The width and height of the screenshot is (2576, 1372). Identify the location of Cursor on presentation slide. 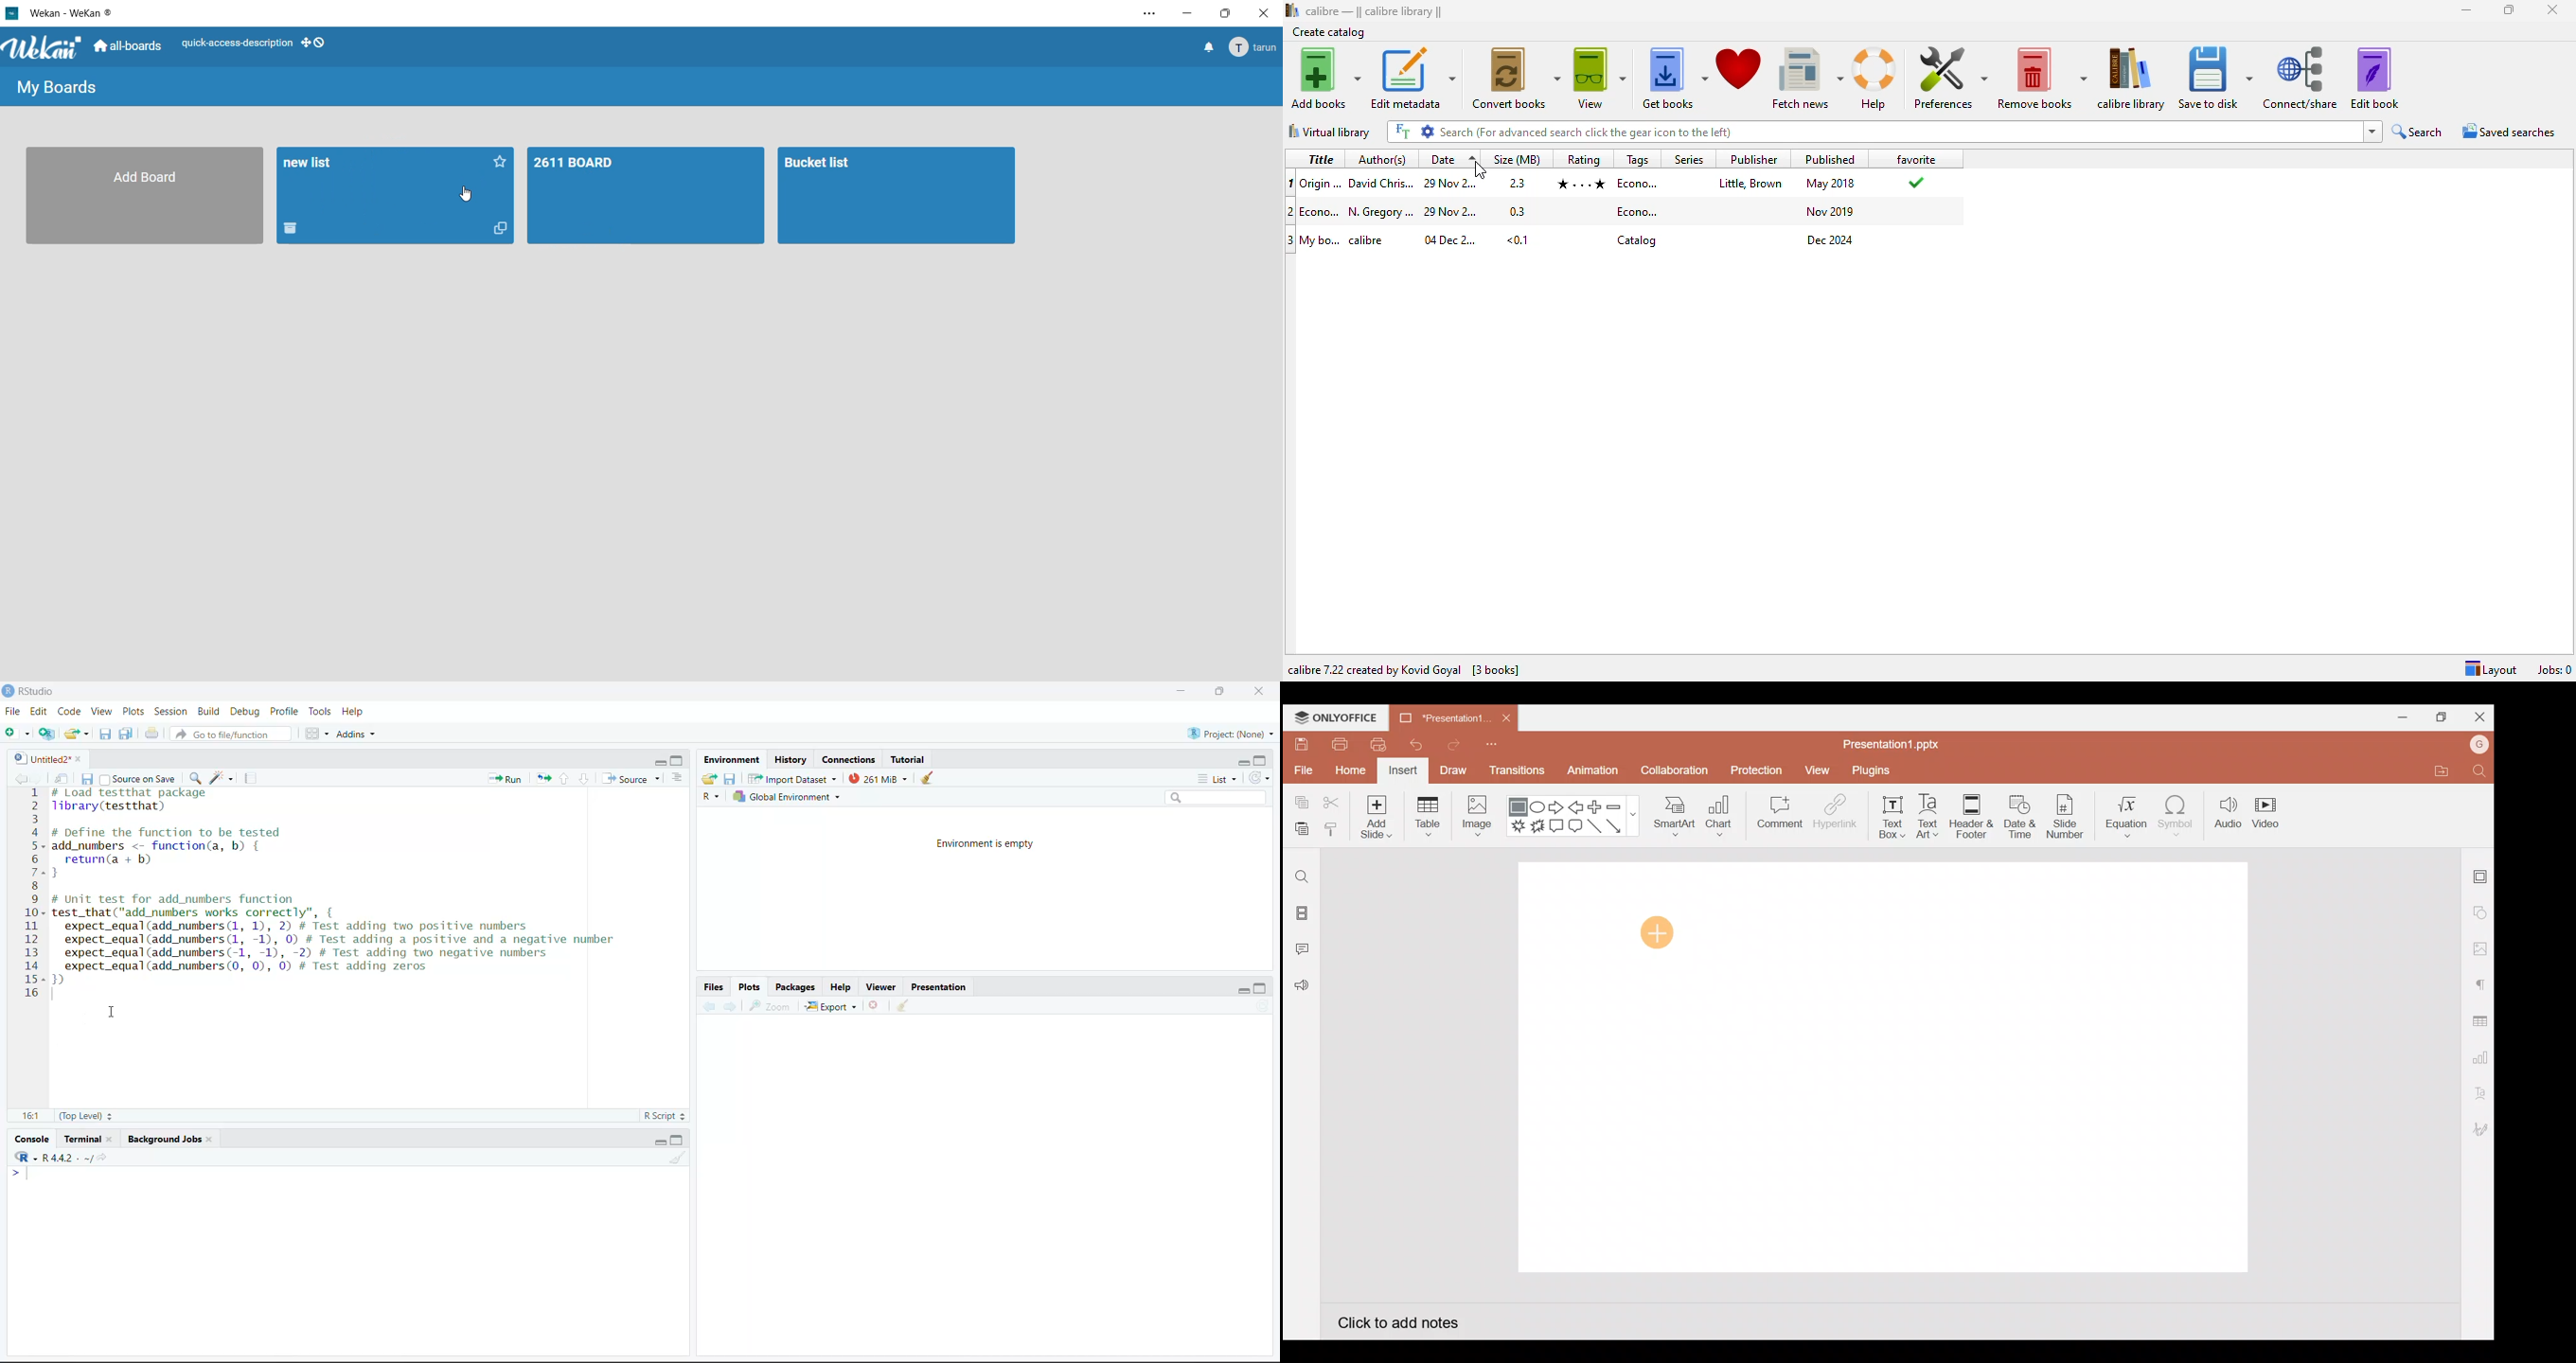
(1665, 936).